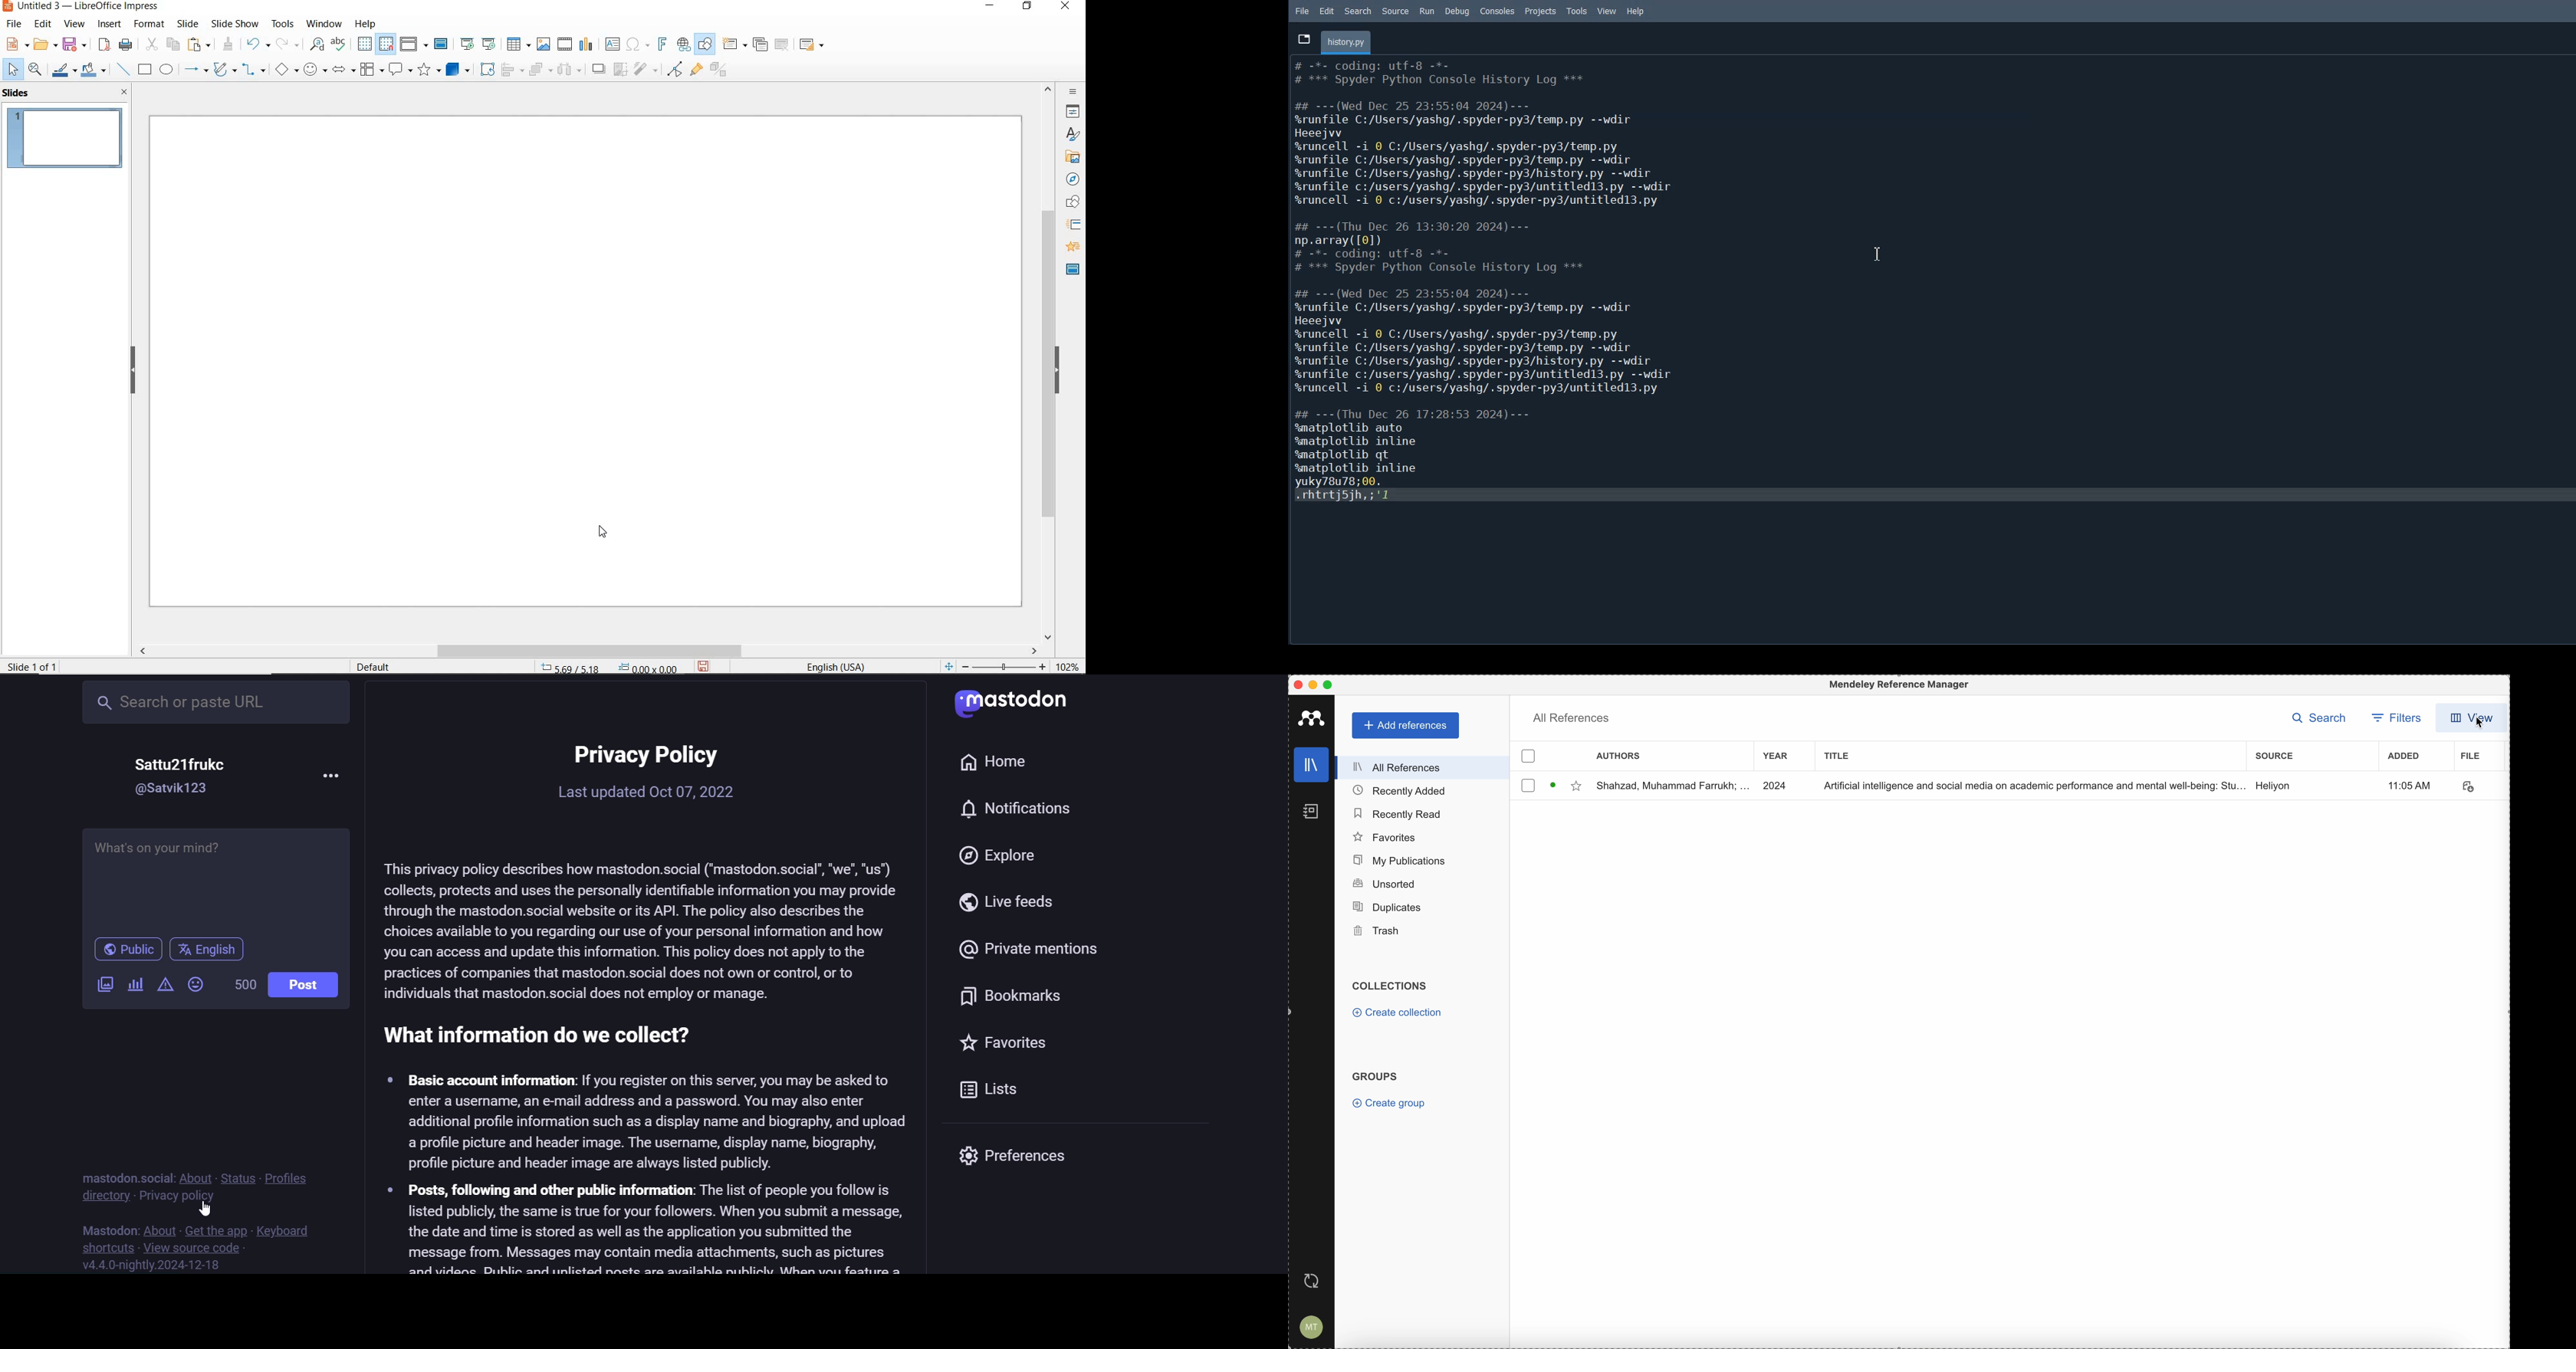 The image size is (2576, 1372). I want to click on CUT, so click(153, 43).